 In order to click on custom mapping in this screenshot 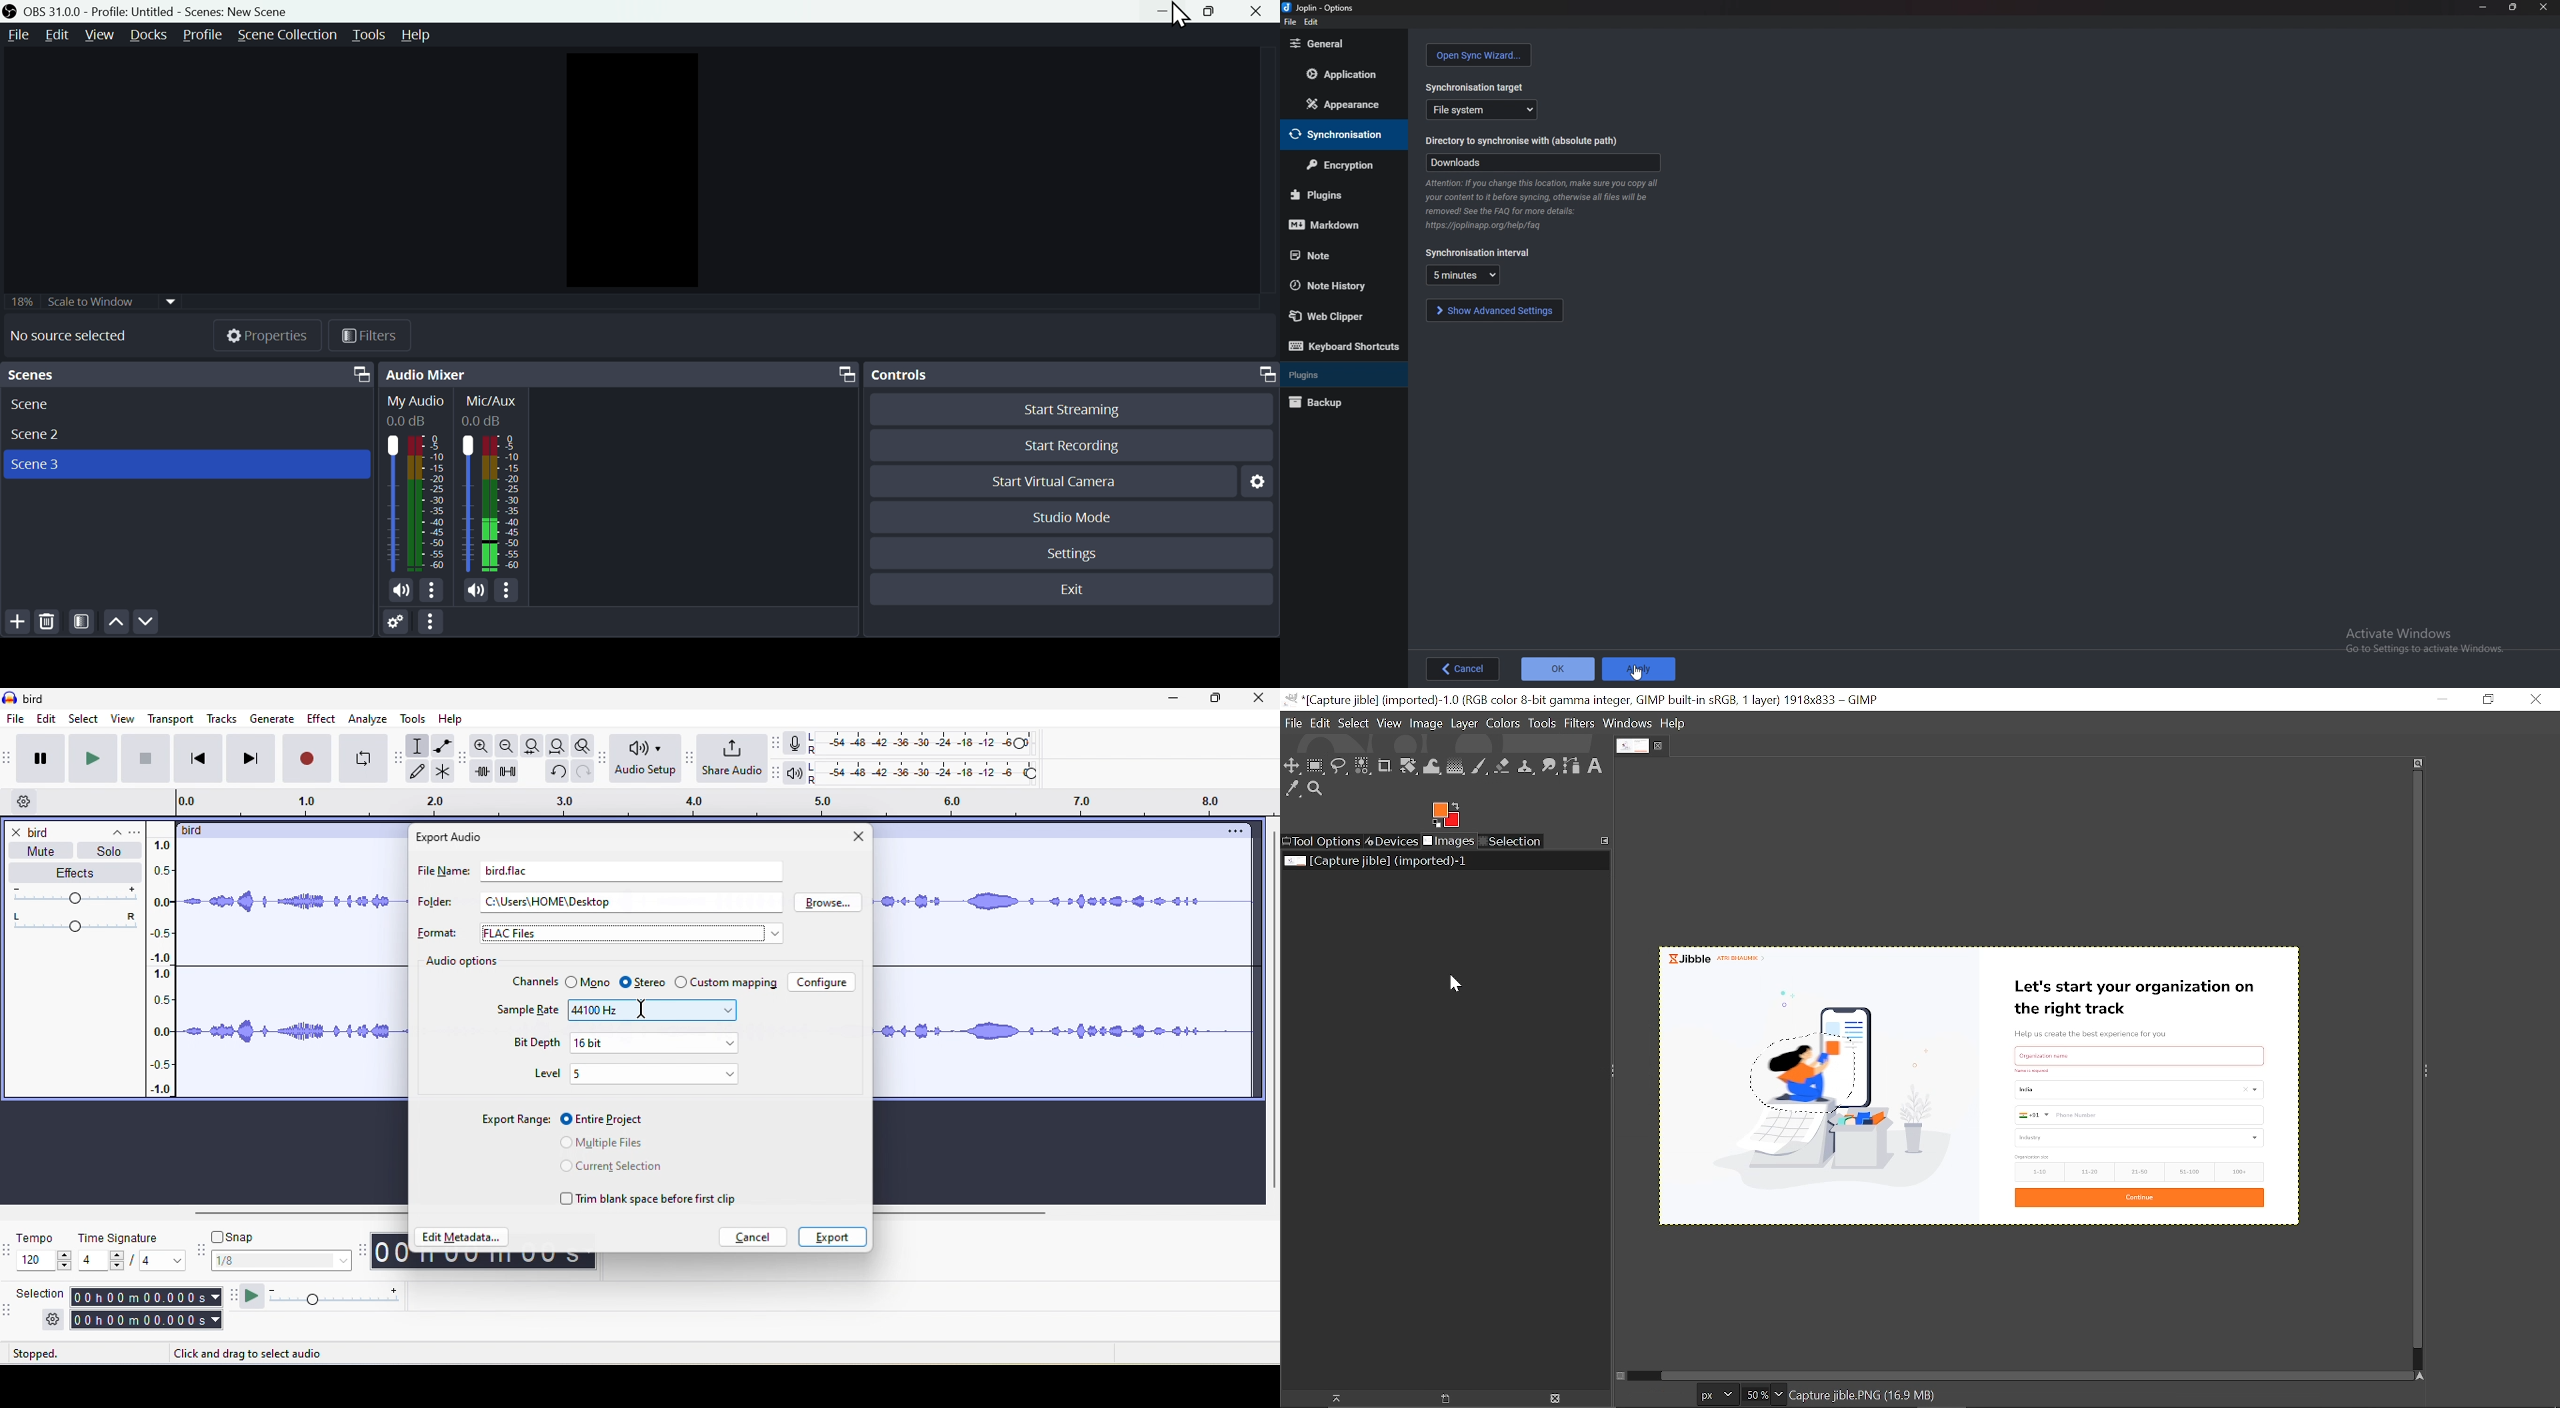, I will do `click(725, 984)`.